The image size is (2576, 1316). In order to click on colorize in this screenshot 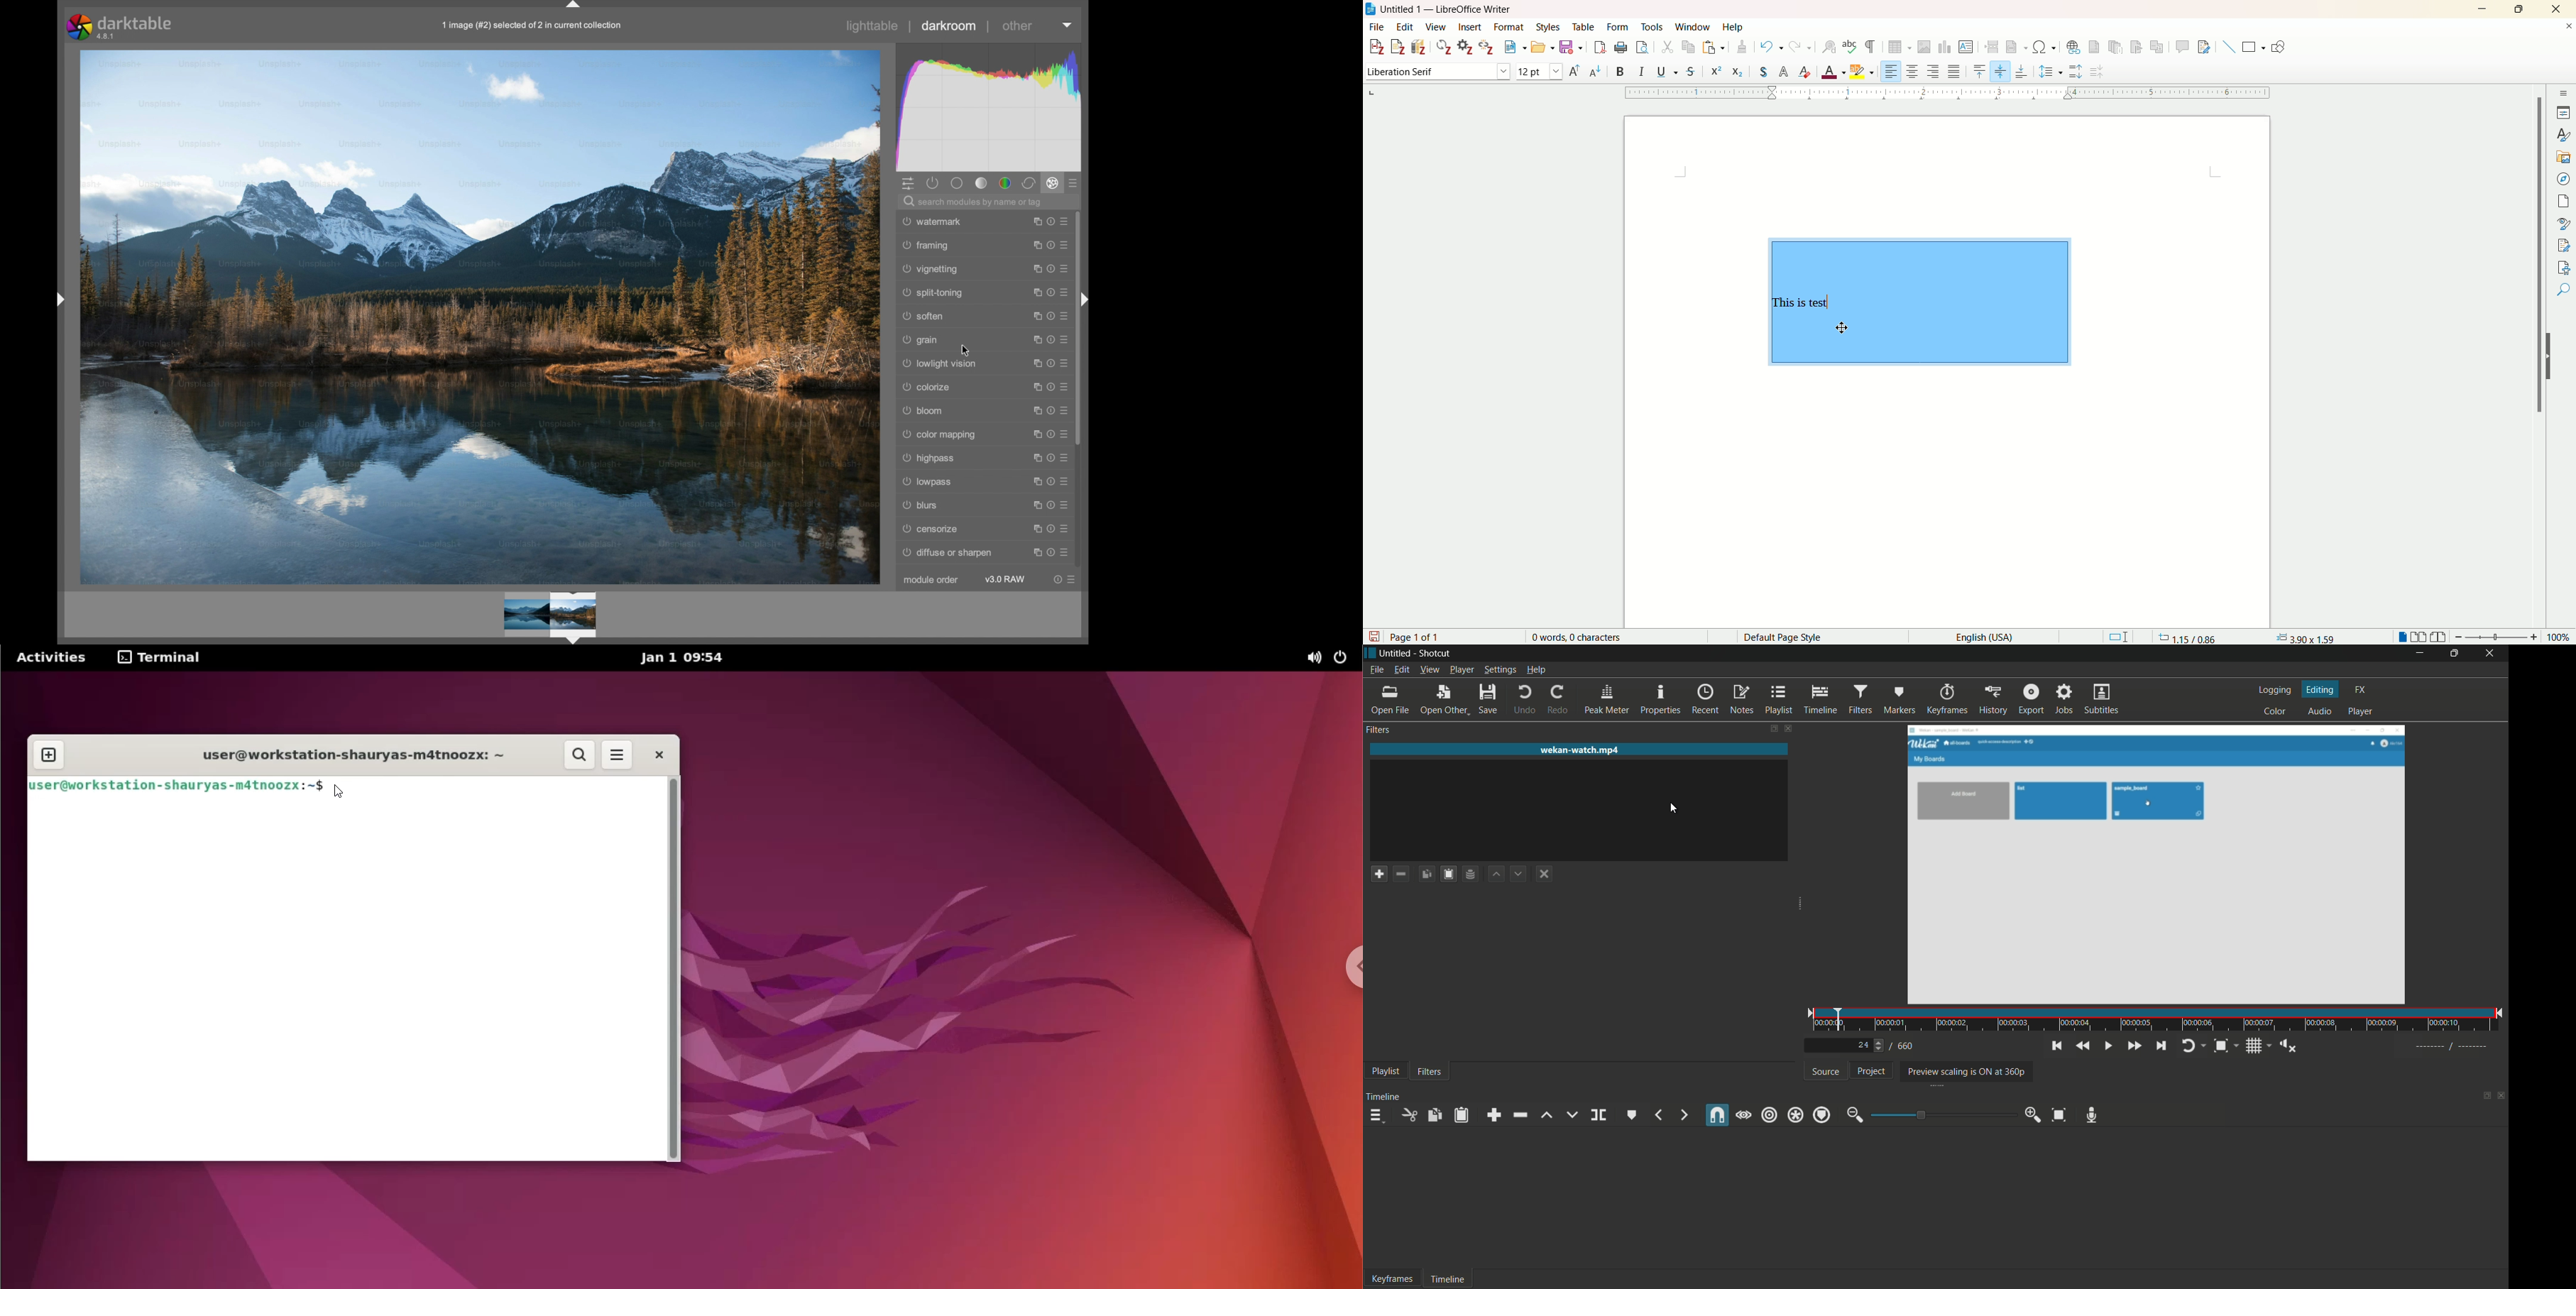, I will do `click(926, 387)`.